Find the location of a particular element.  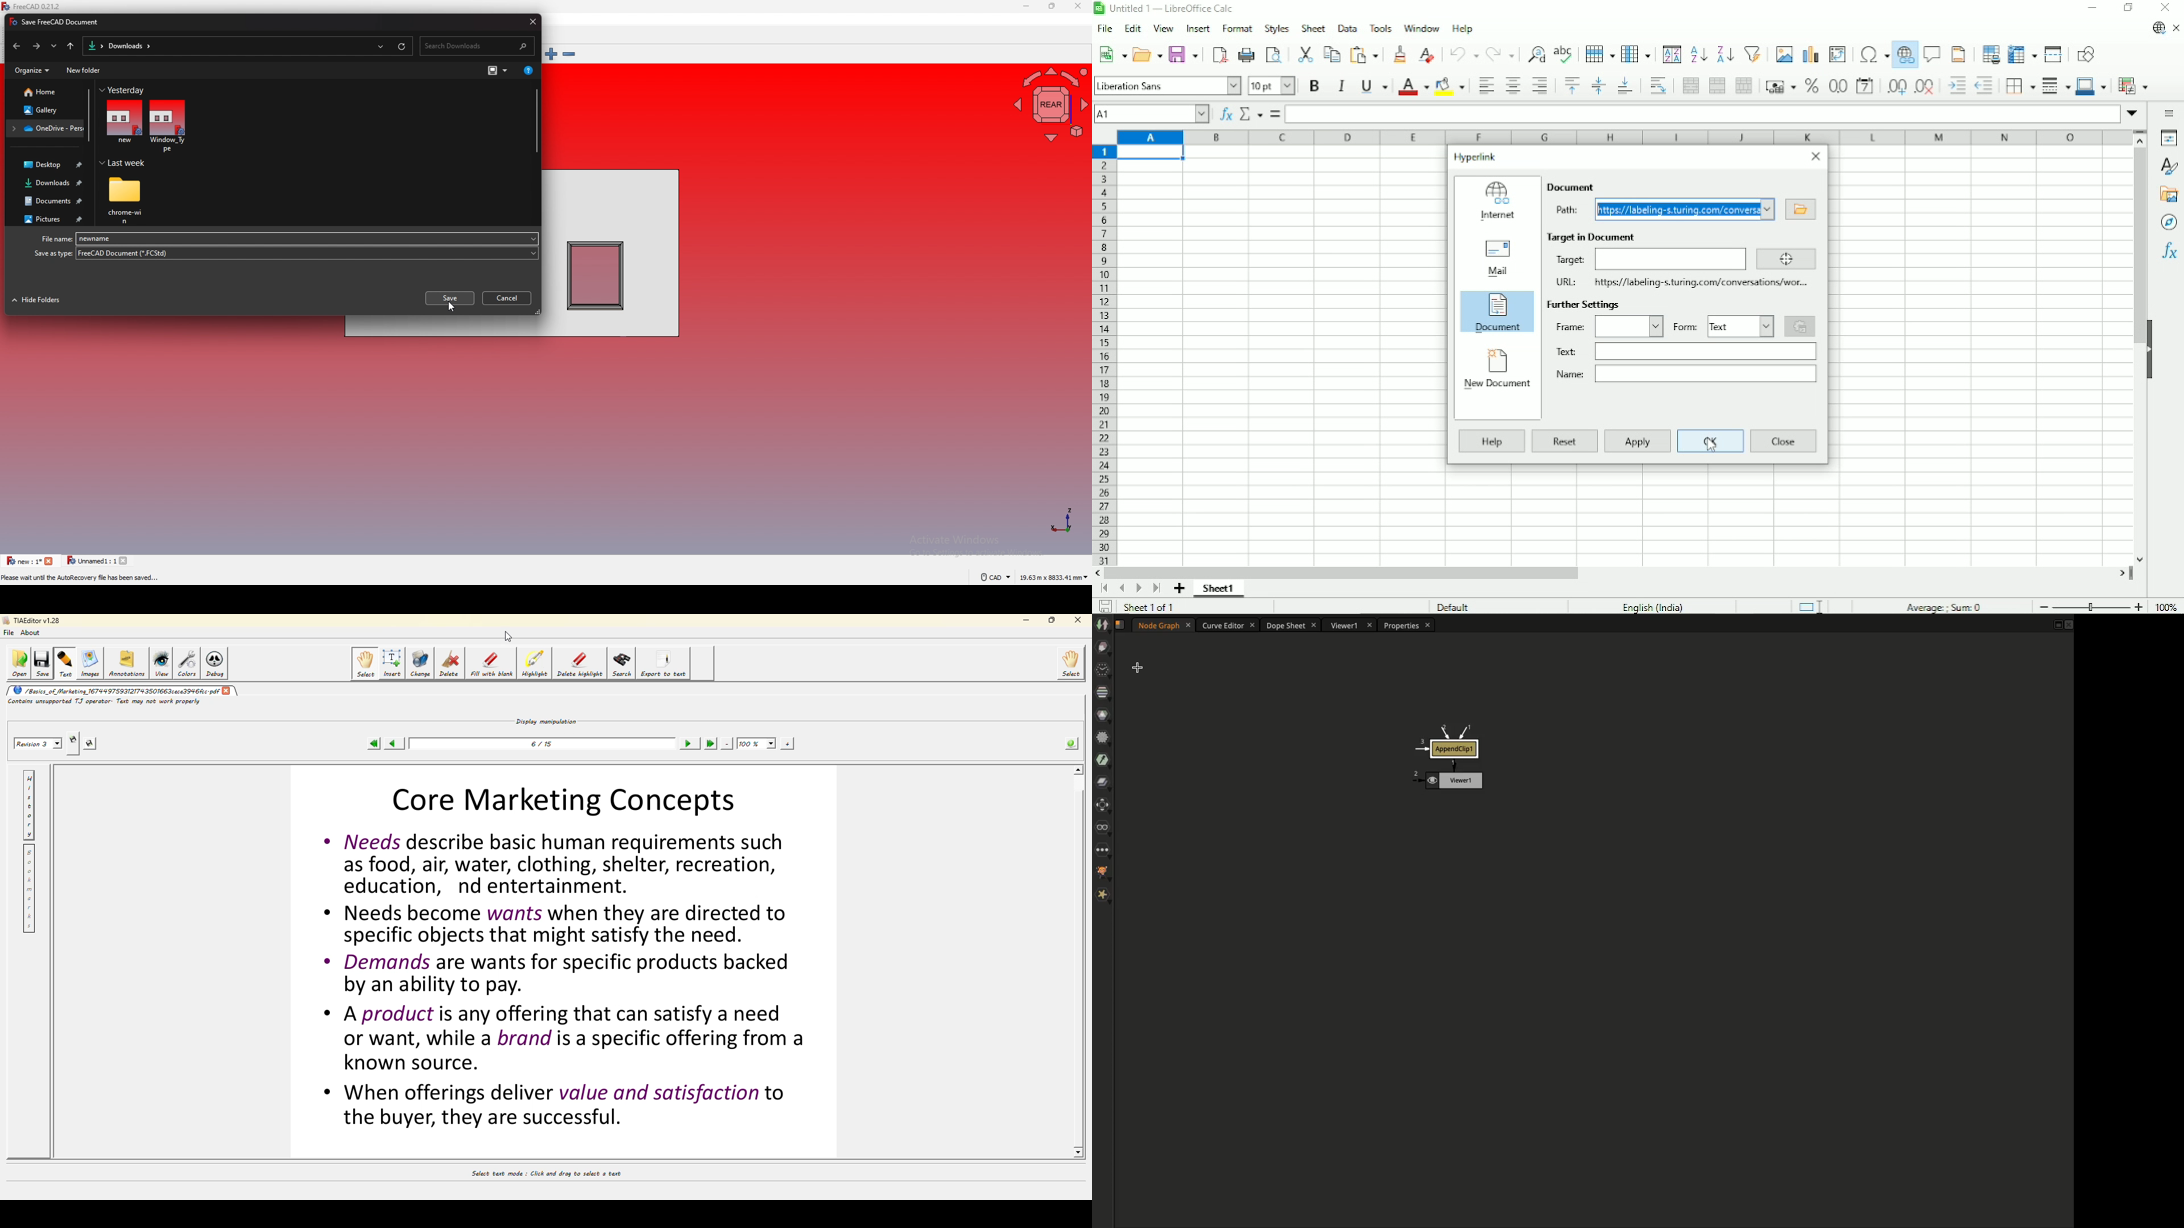

Expand formula bar is located at coordinates (2133, 114).